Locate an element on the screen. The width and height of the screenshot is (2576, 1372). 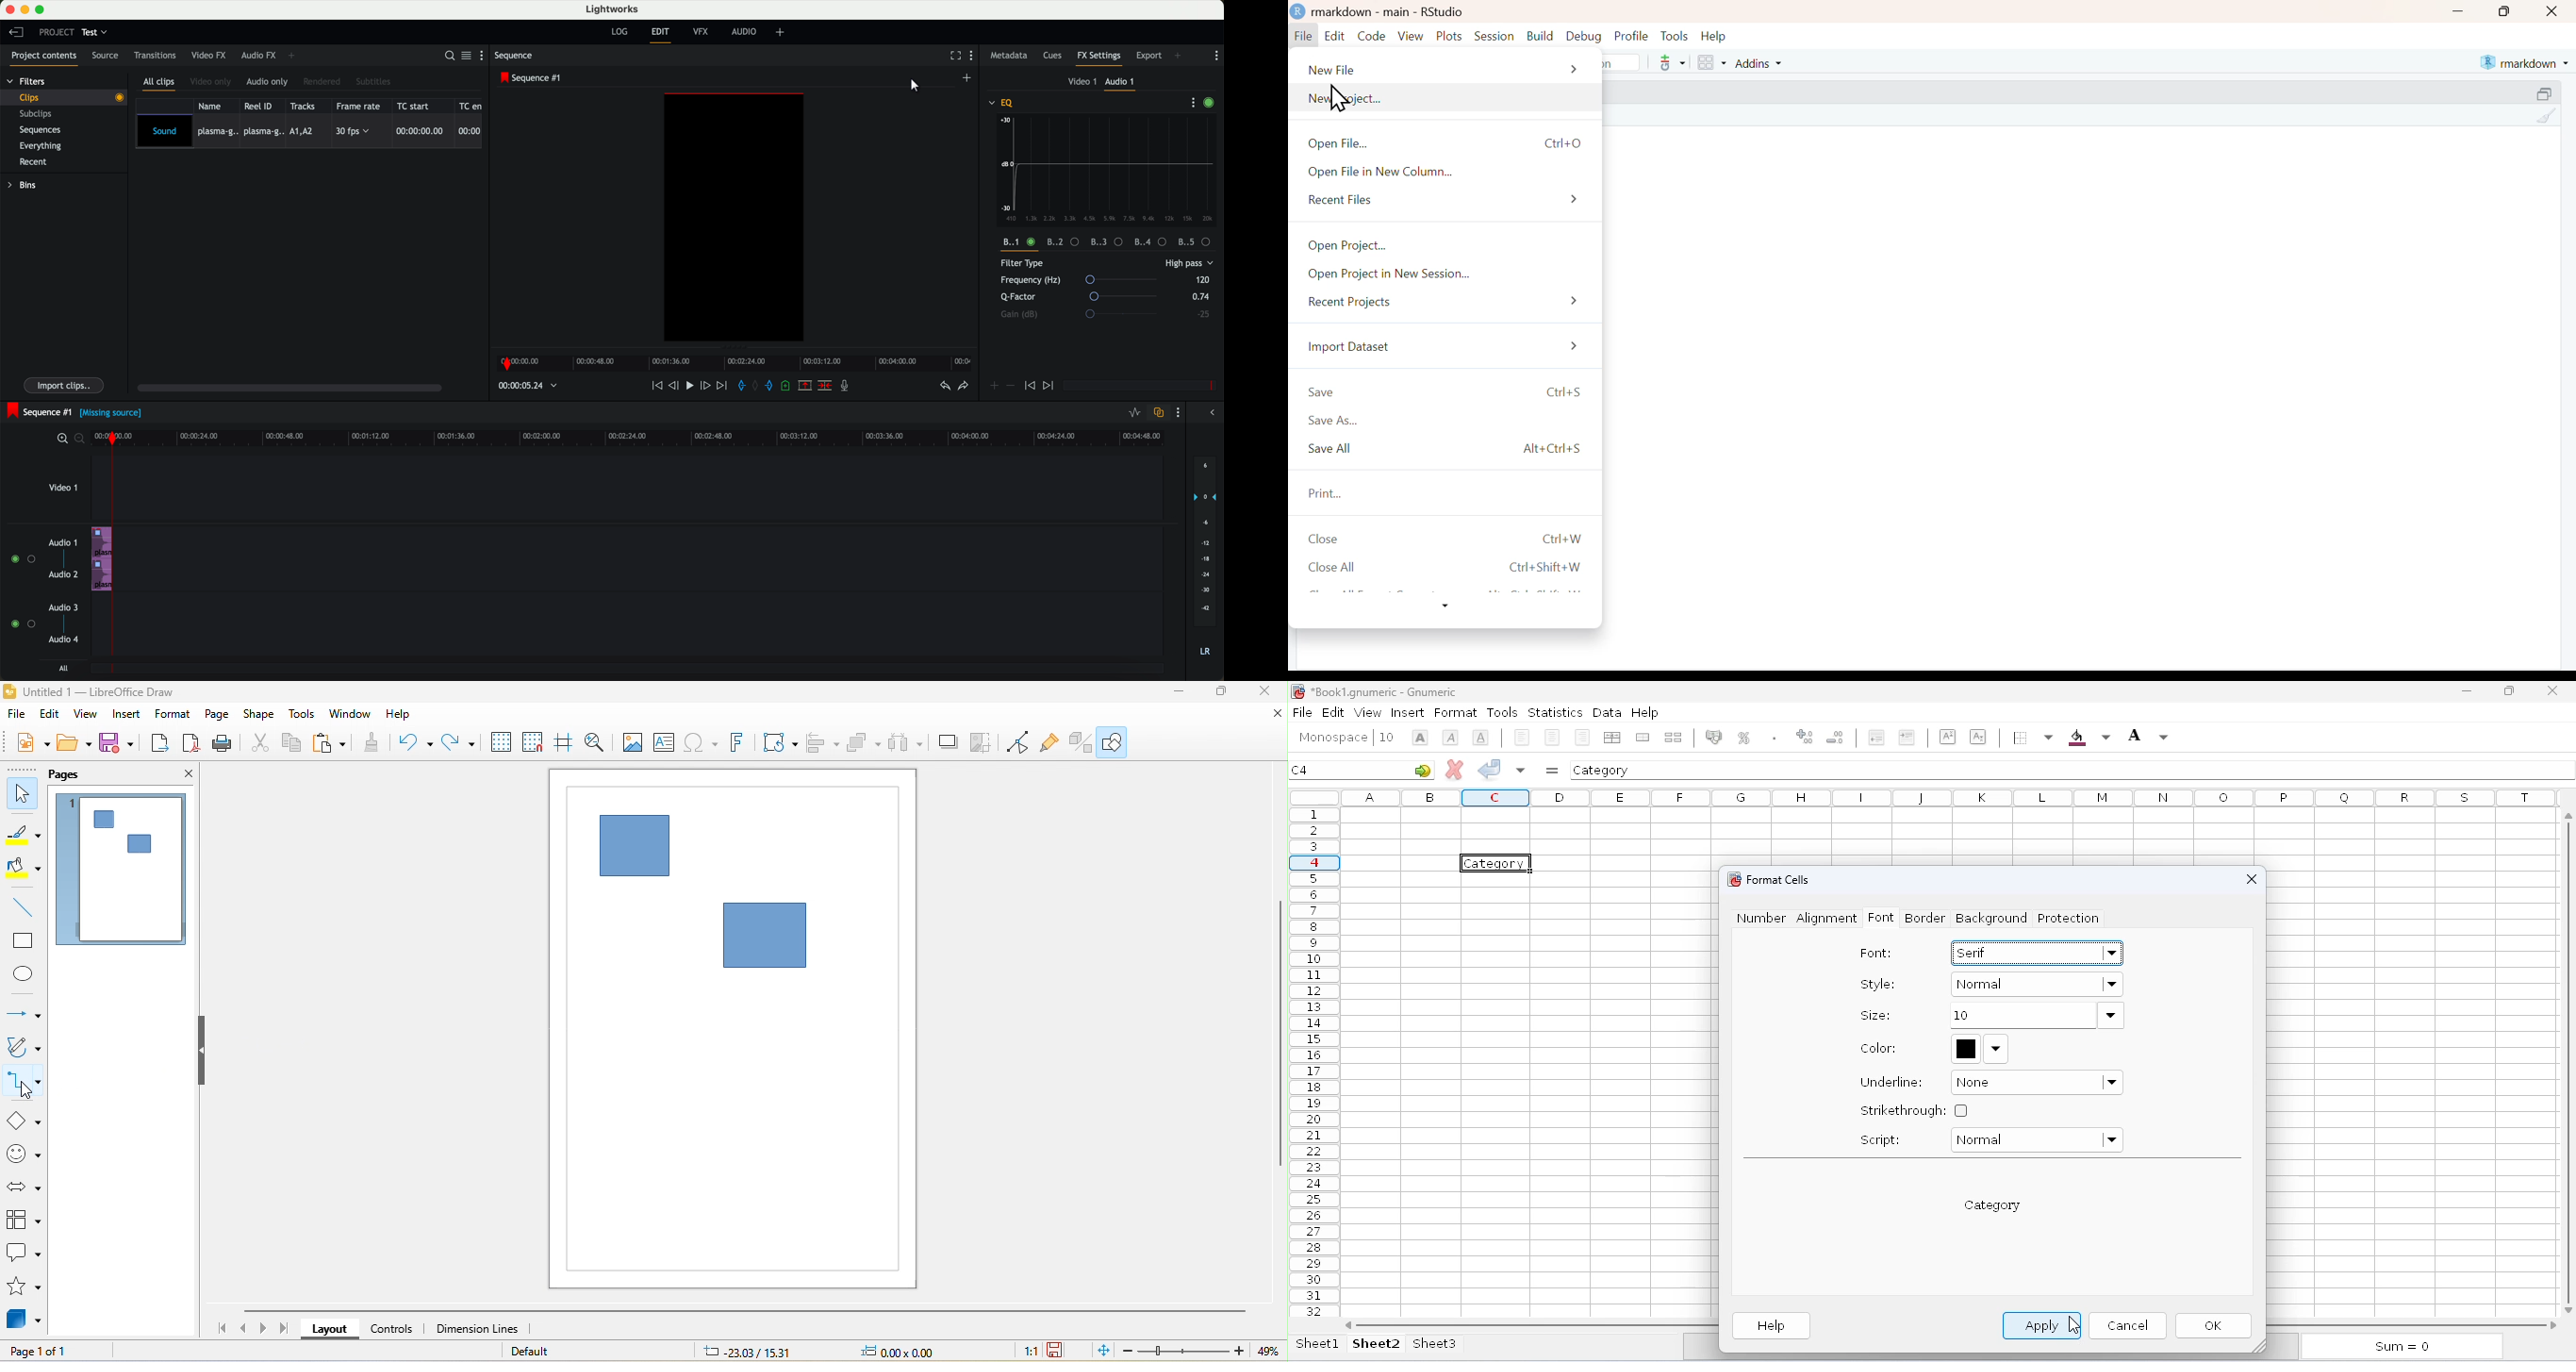
horizontal scroll bar is located at coordinates (743, 1313).